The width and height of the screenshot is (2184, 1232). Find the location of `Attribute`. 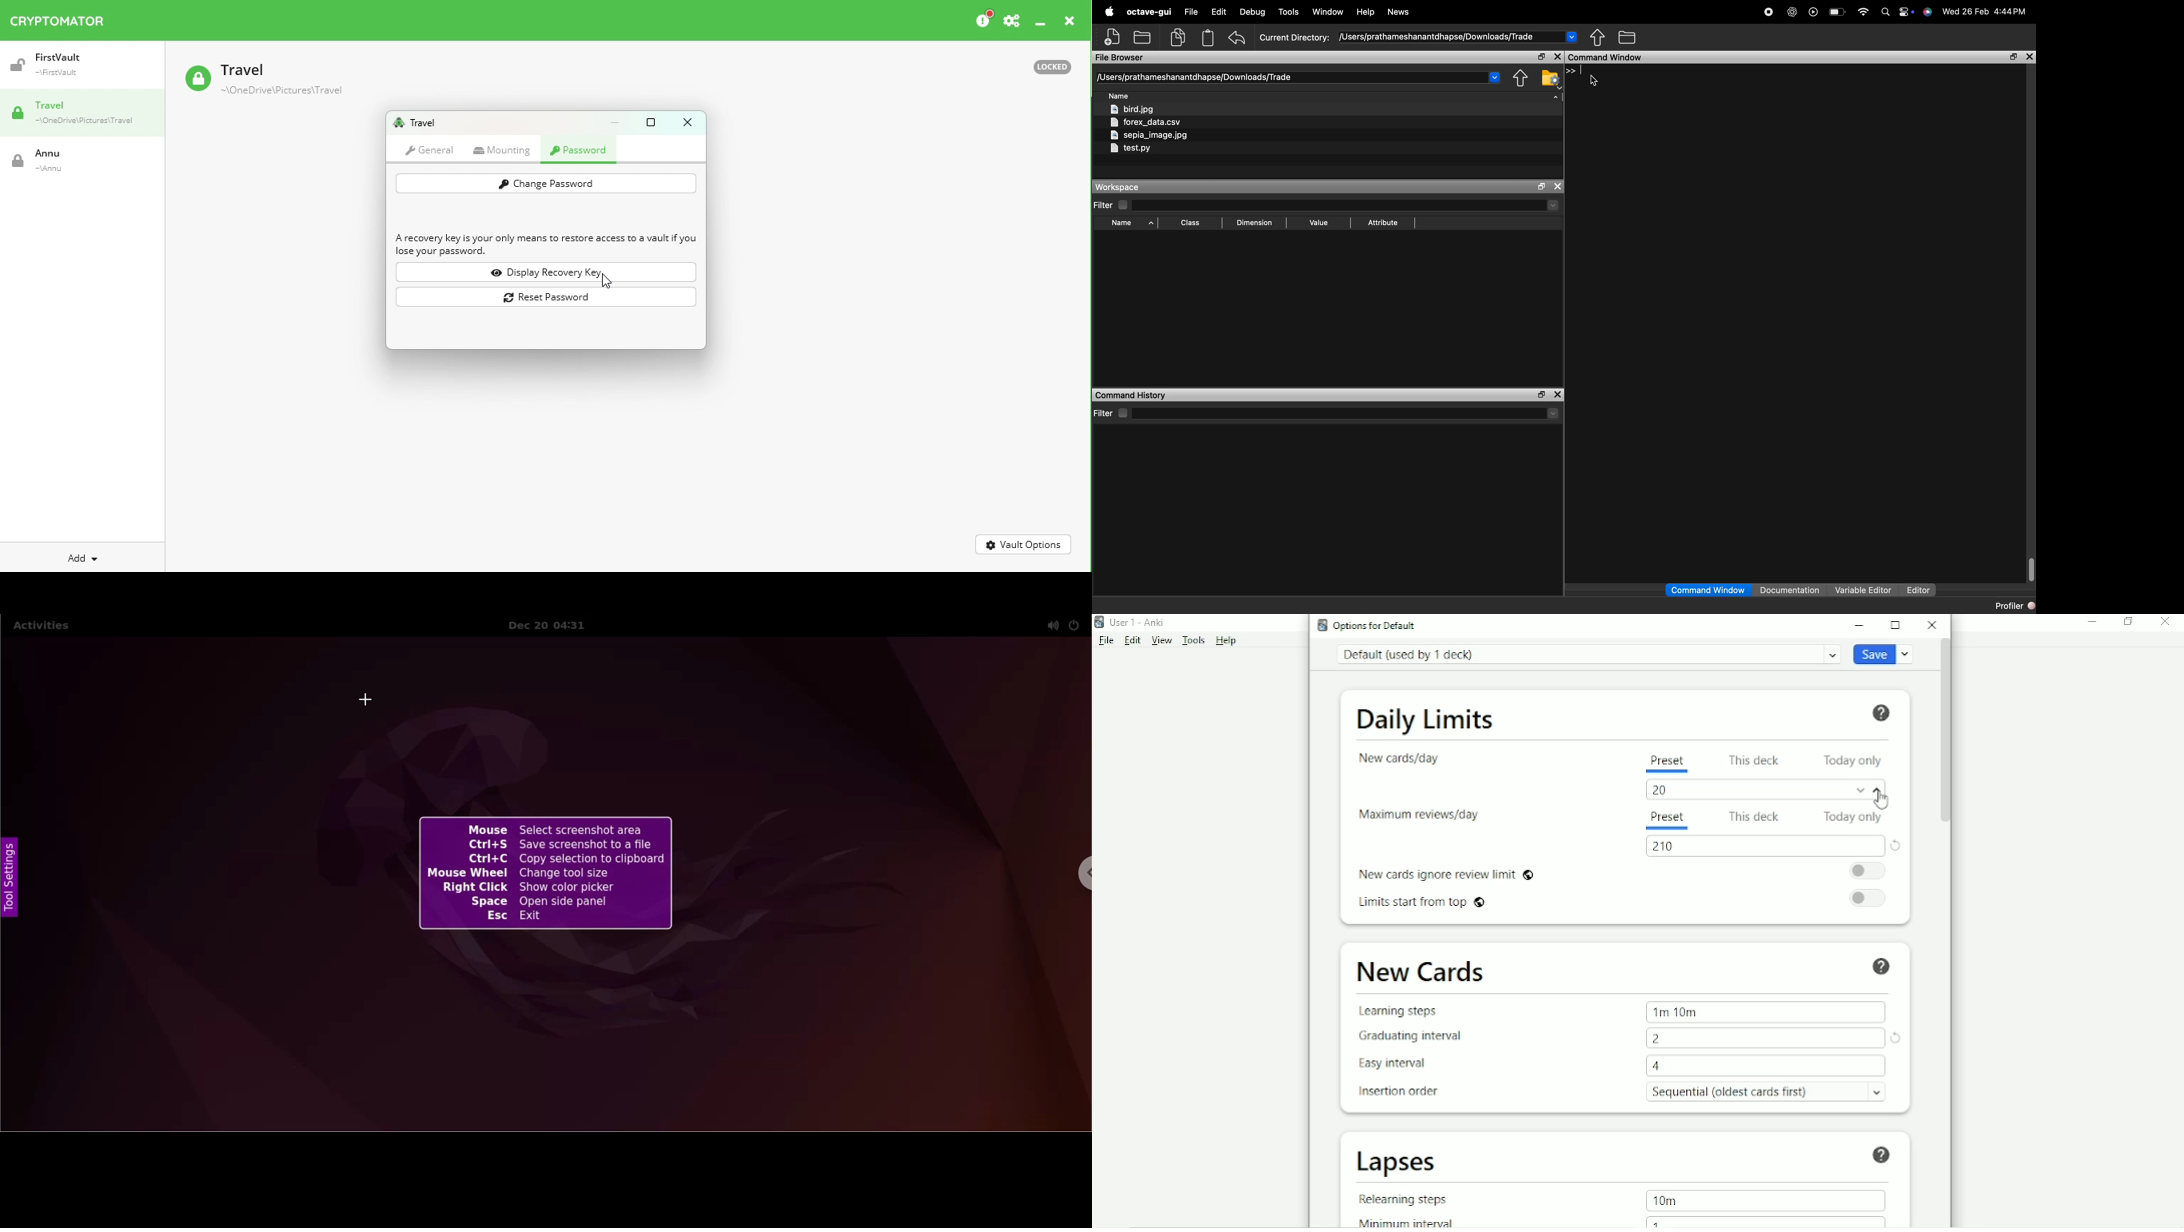

Attribute is located at coordinates (1384, 223).